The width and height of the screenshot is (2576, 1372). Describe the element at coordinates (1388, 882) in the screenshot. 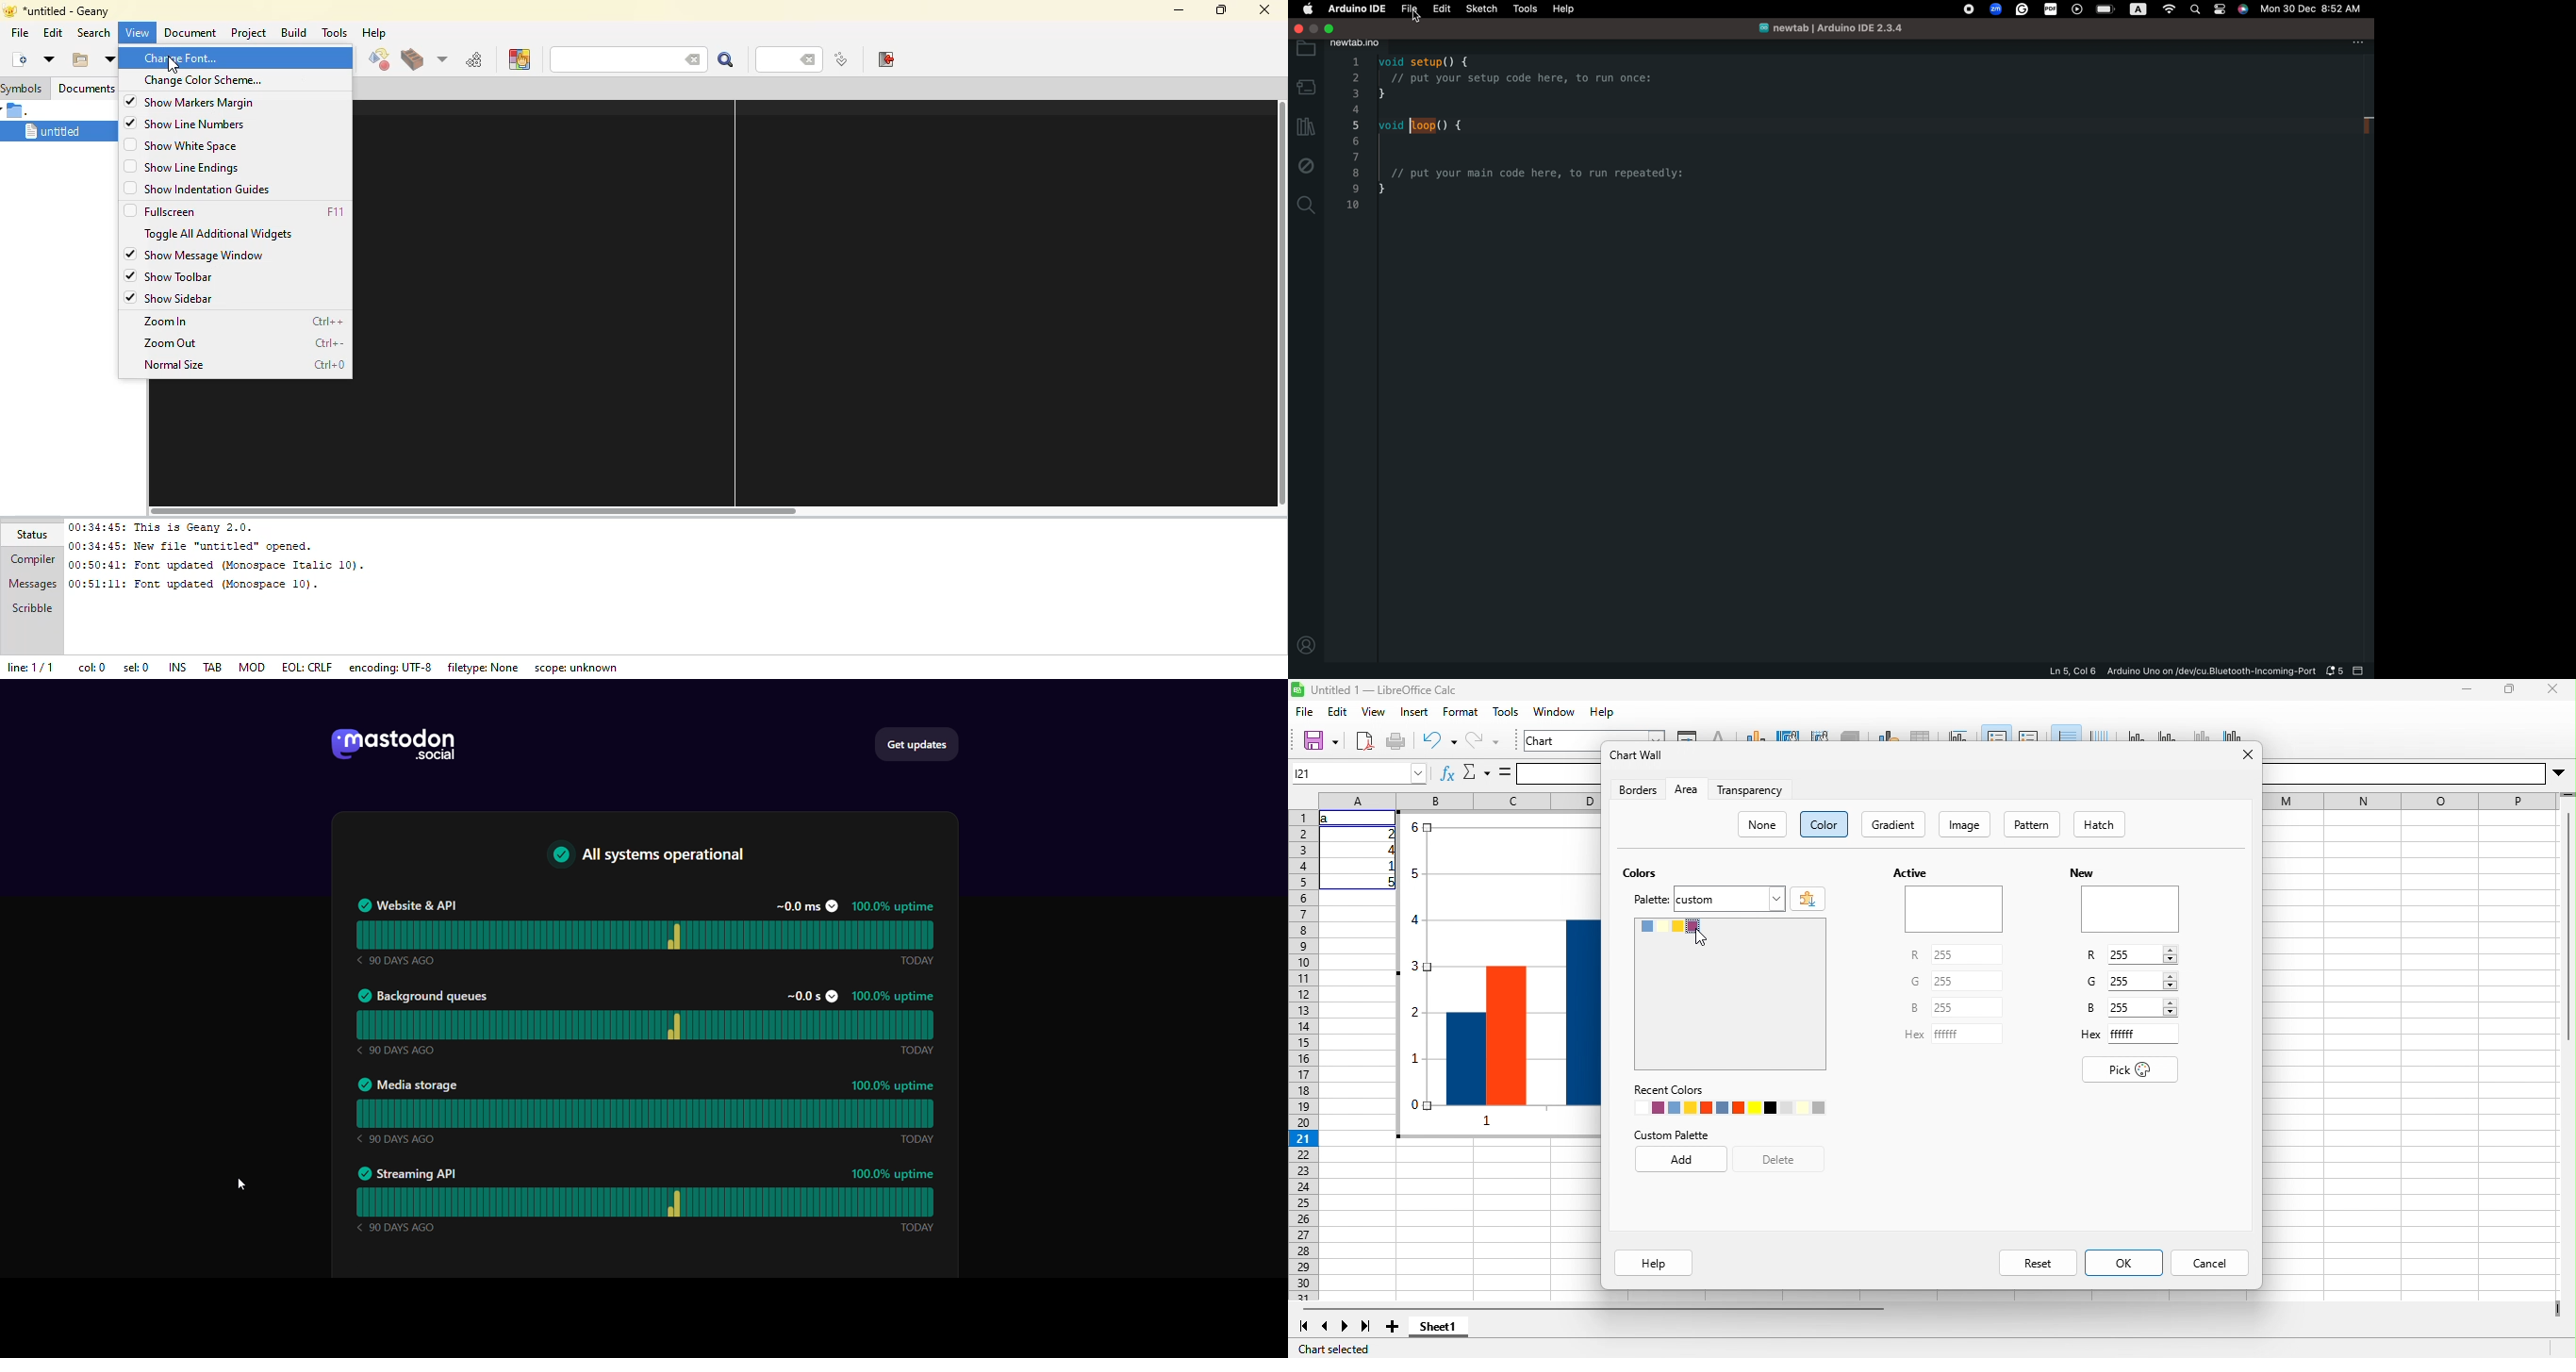

I see `5` at that location.